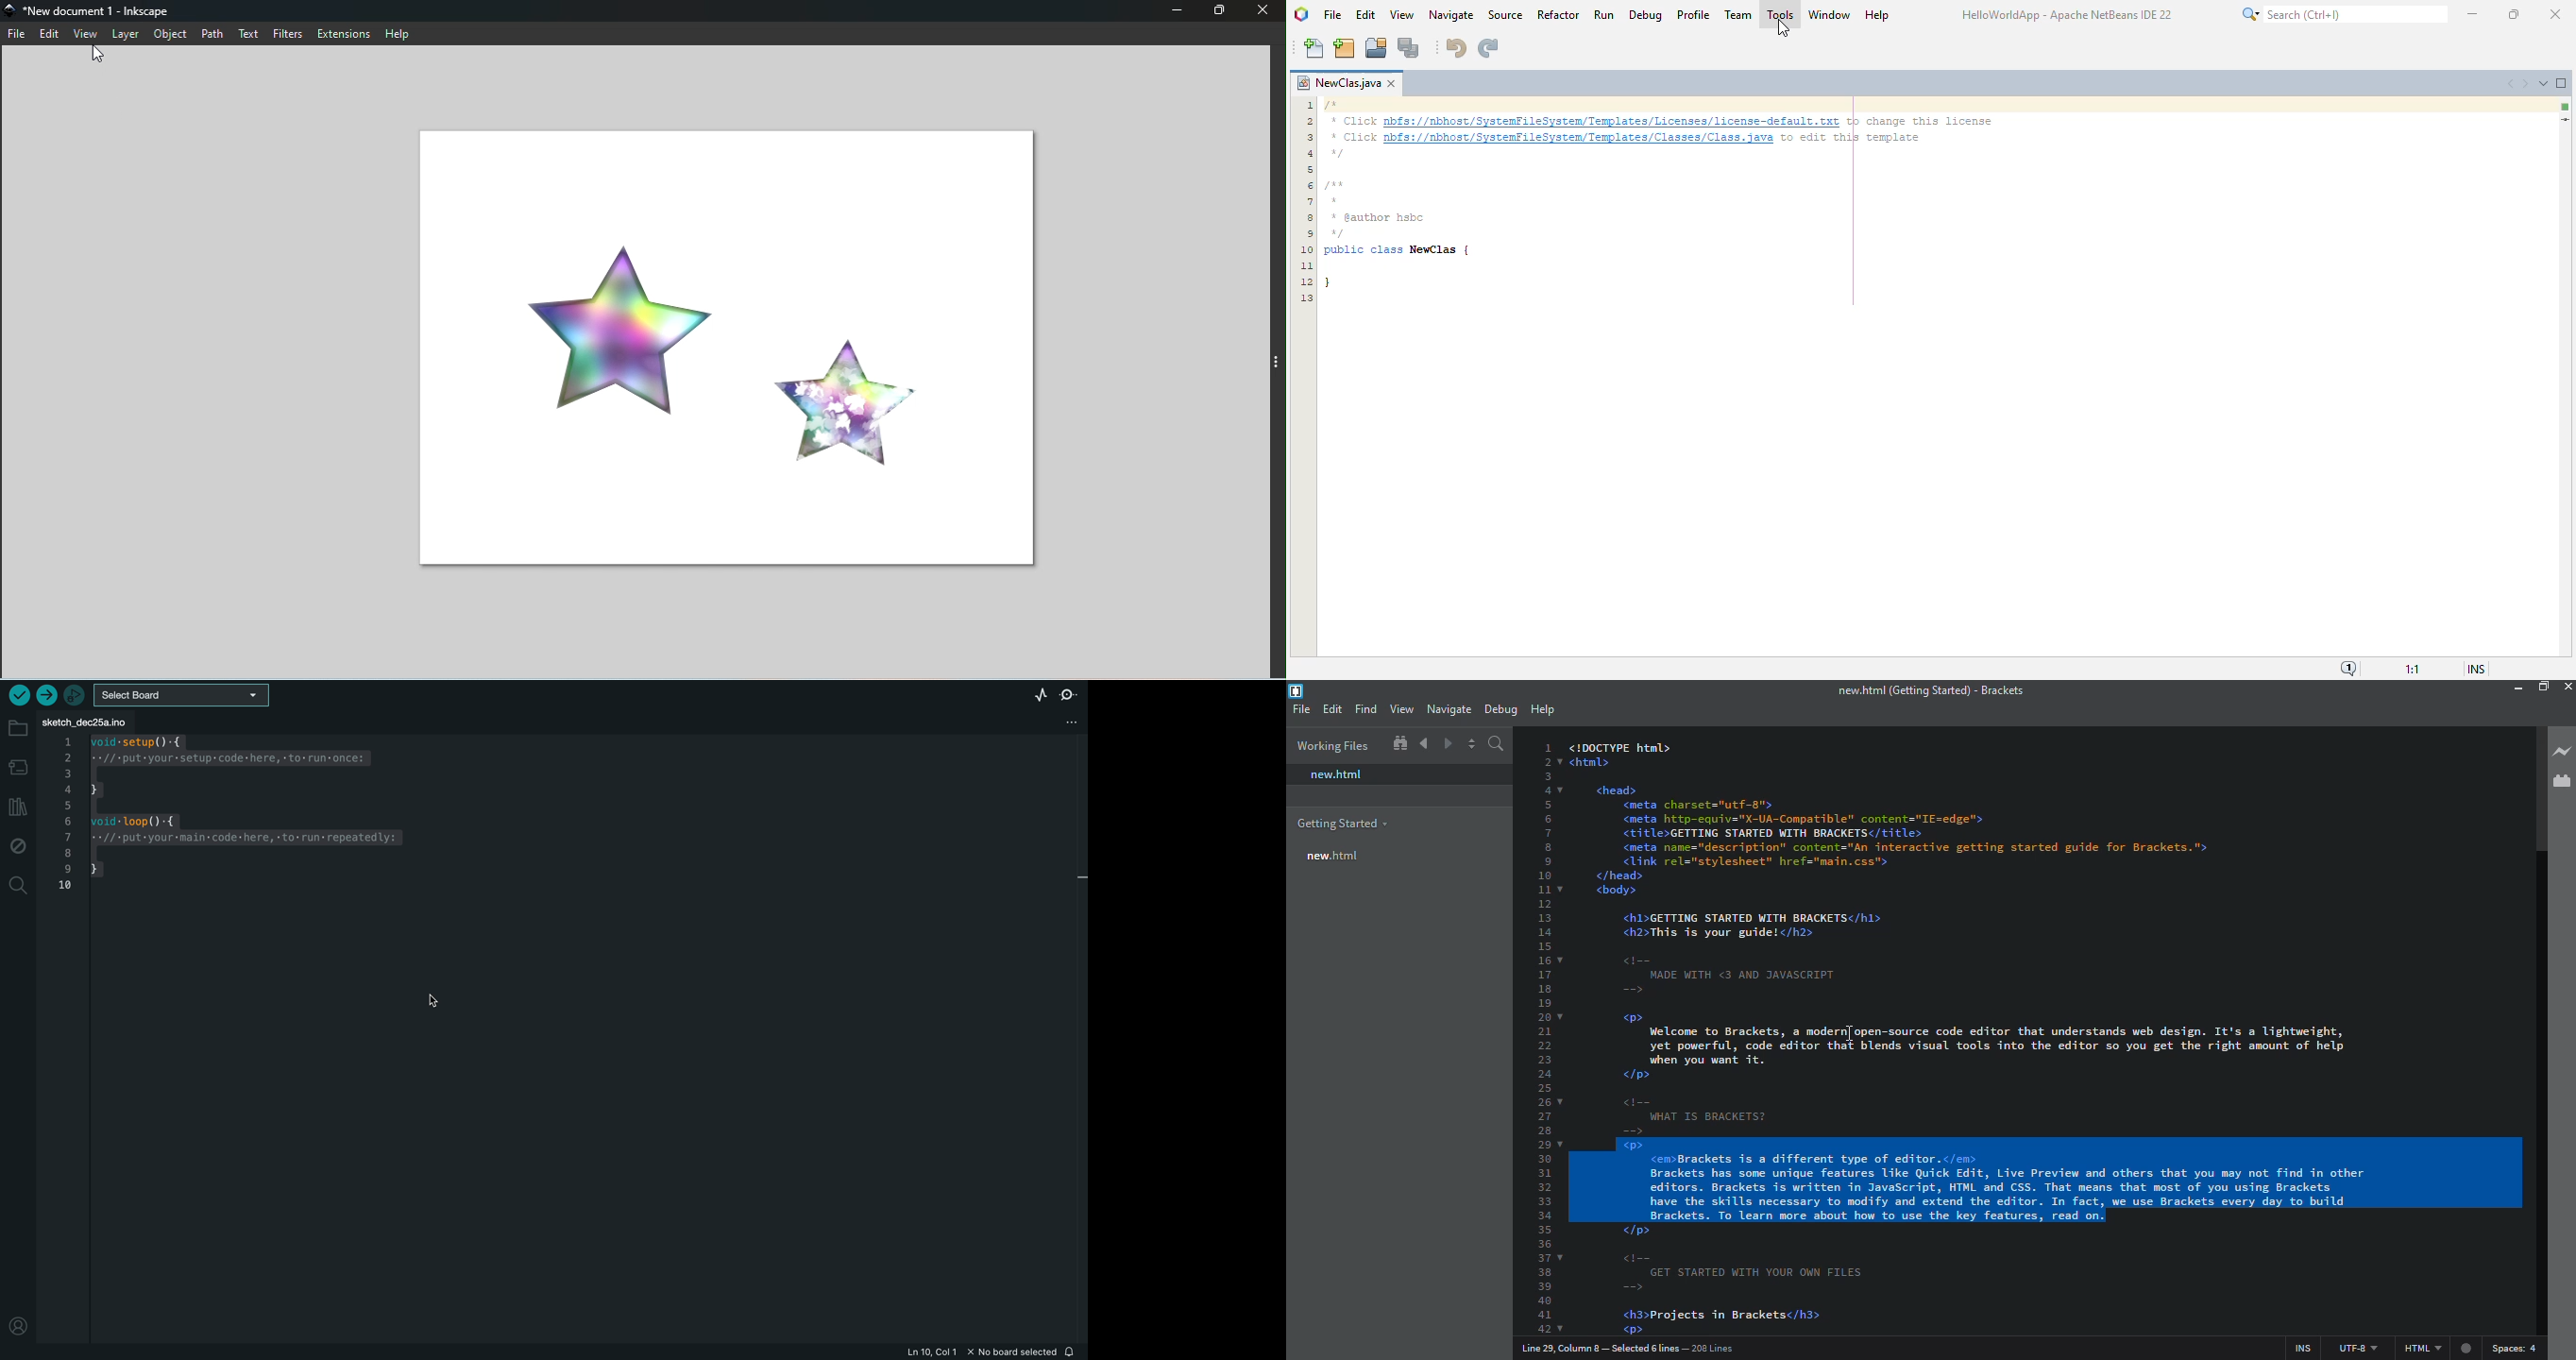 This screenshot has height=1372, width=2576. I want to click on code, so click(1967, 929).